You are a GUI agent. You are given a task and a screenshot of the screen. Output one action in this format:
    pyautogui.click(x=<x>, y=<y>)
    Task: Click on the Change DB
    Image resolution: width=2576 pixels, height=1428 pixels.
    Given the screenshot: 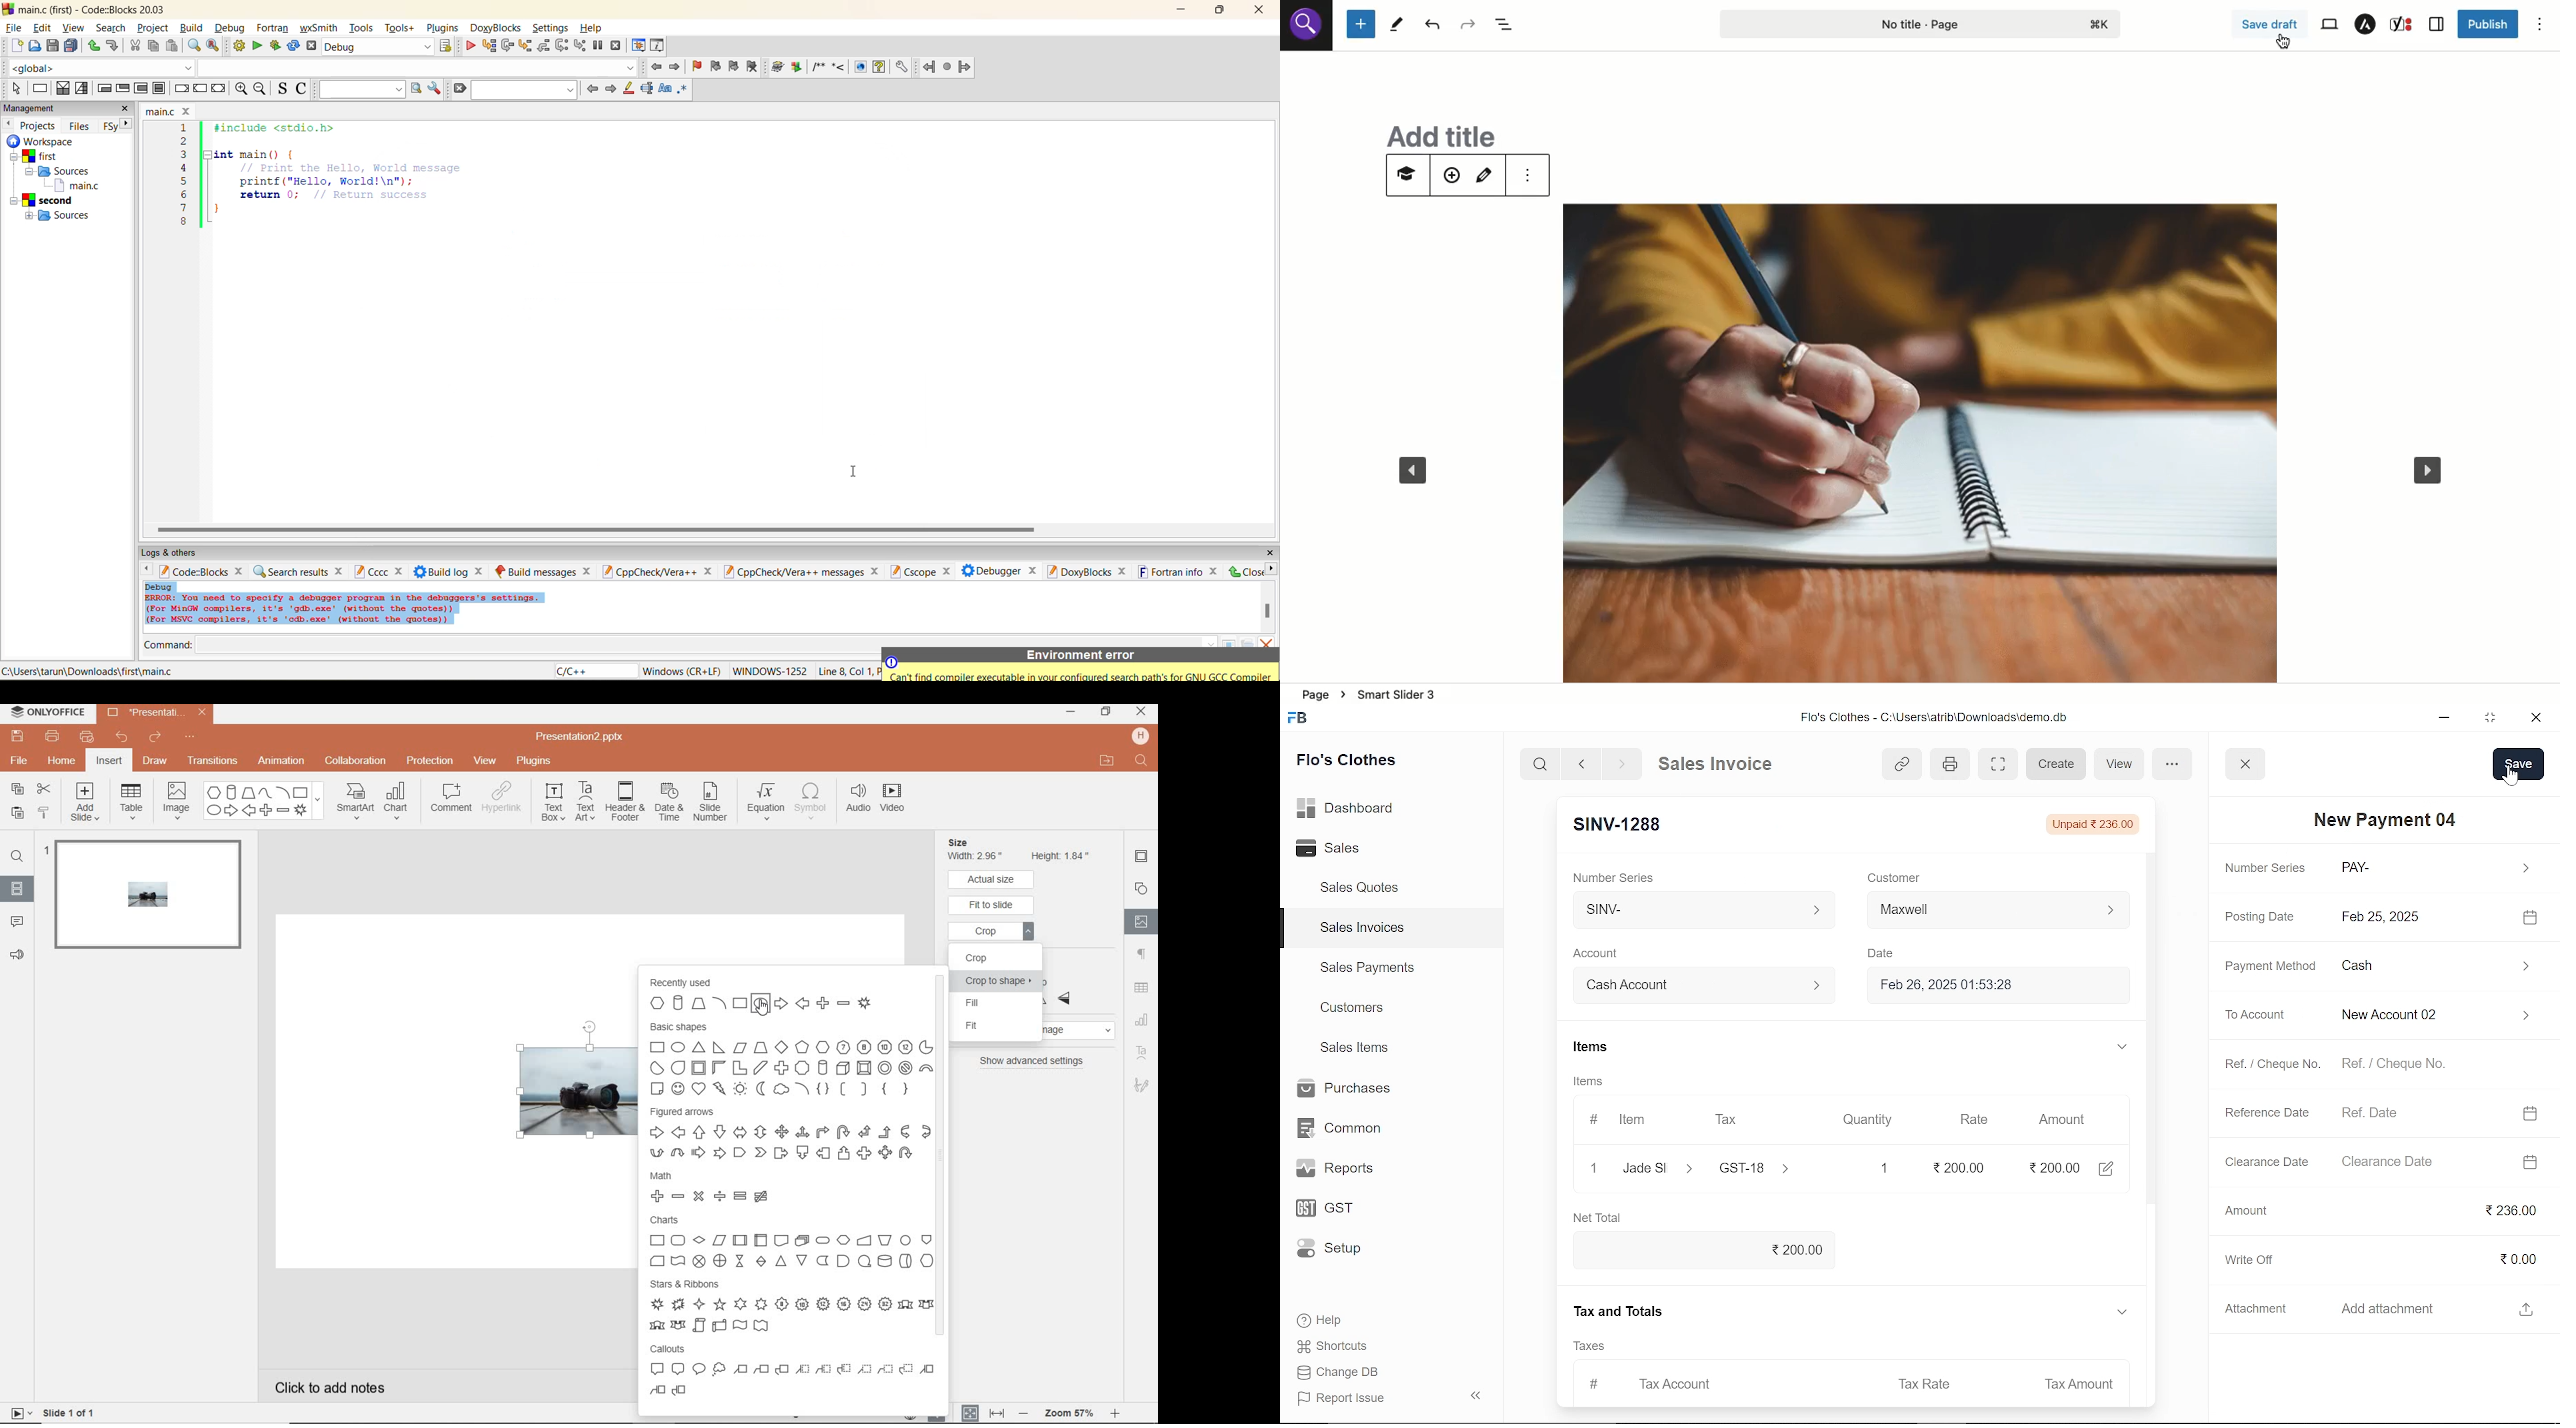 What is the action you would take?
    pyautogui.click(x=1344, y=1372)
    